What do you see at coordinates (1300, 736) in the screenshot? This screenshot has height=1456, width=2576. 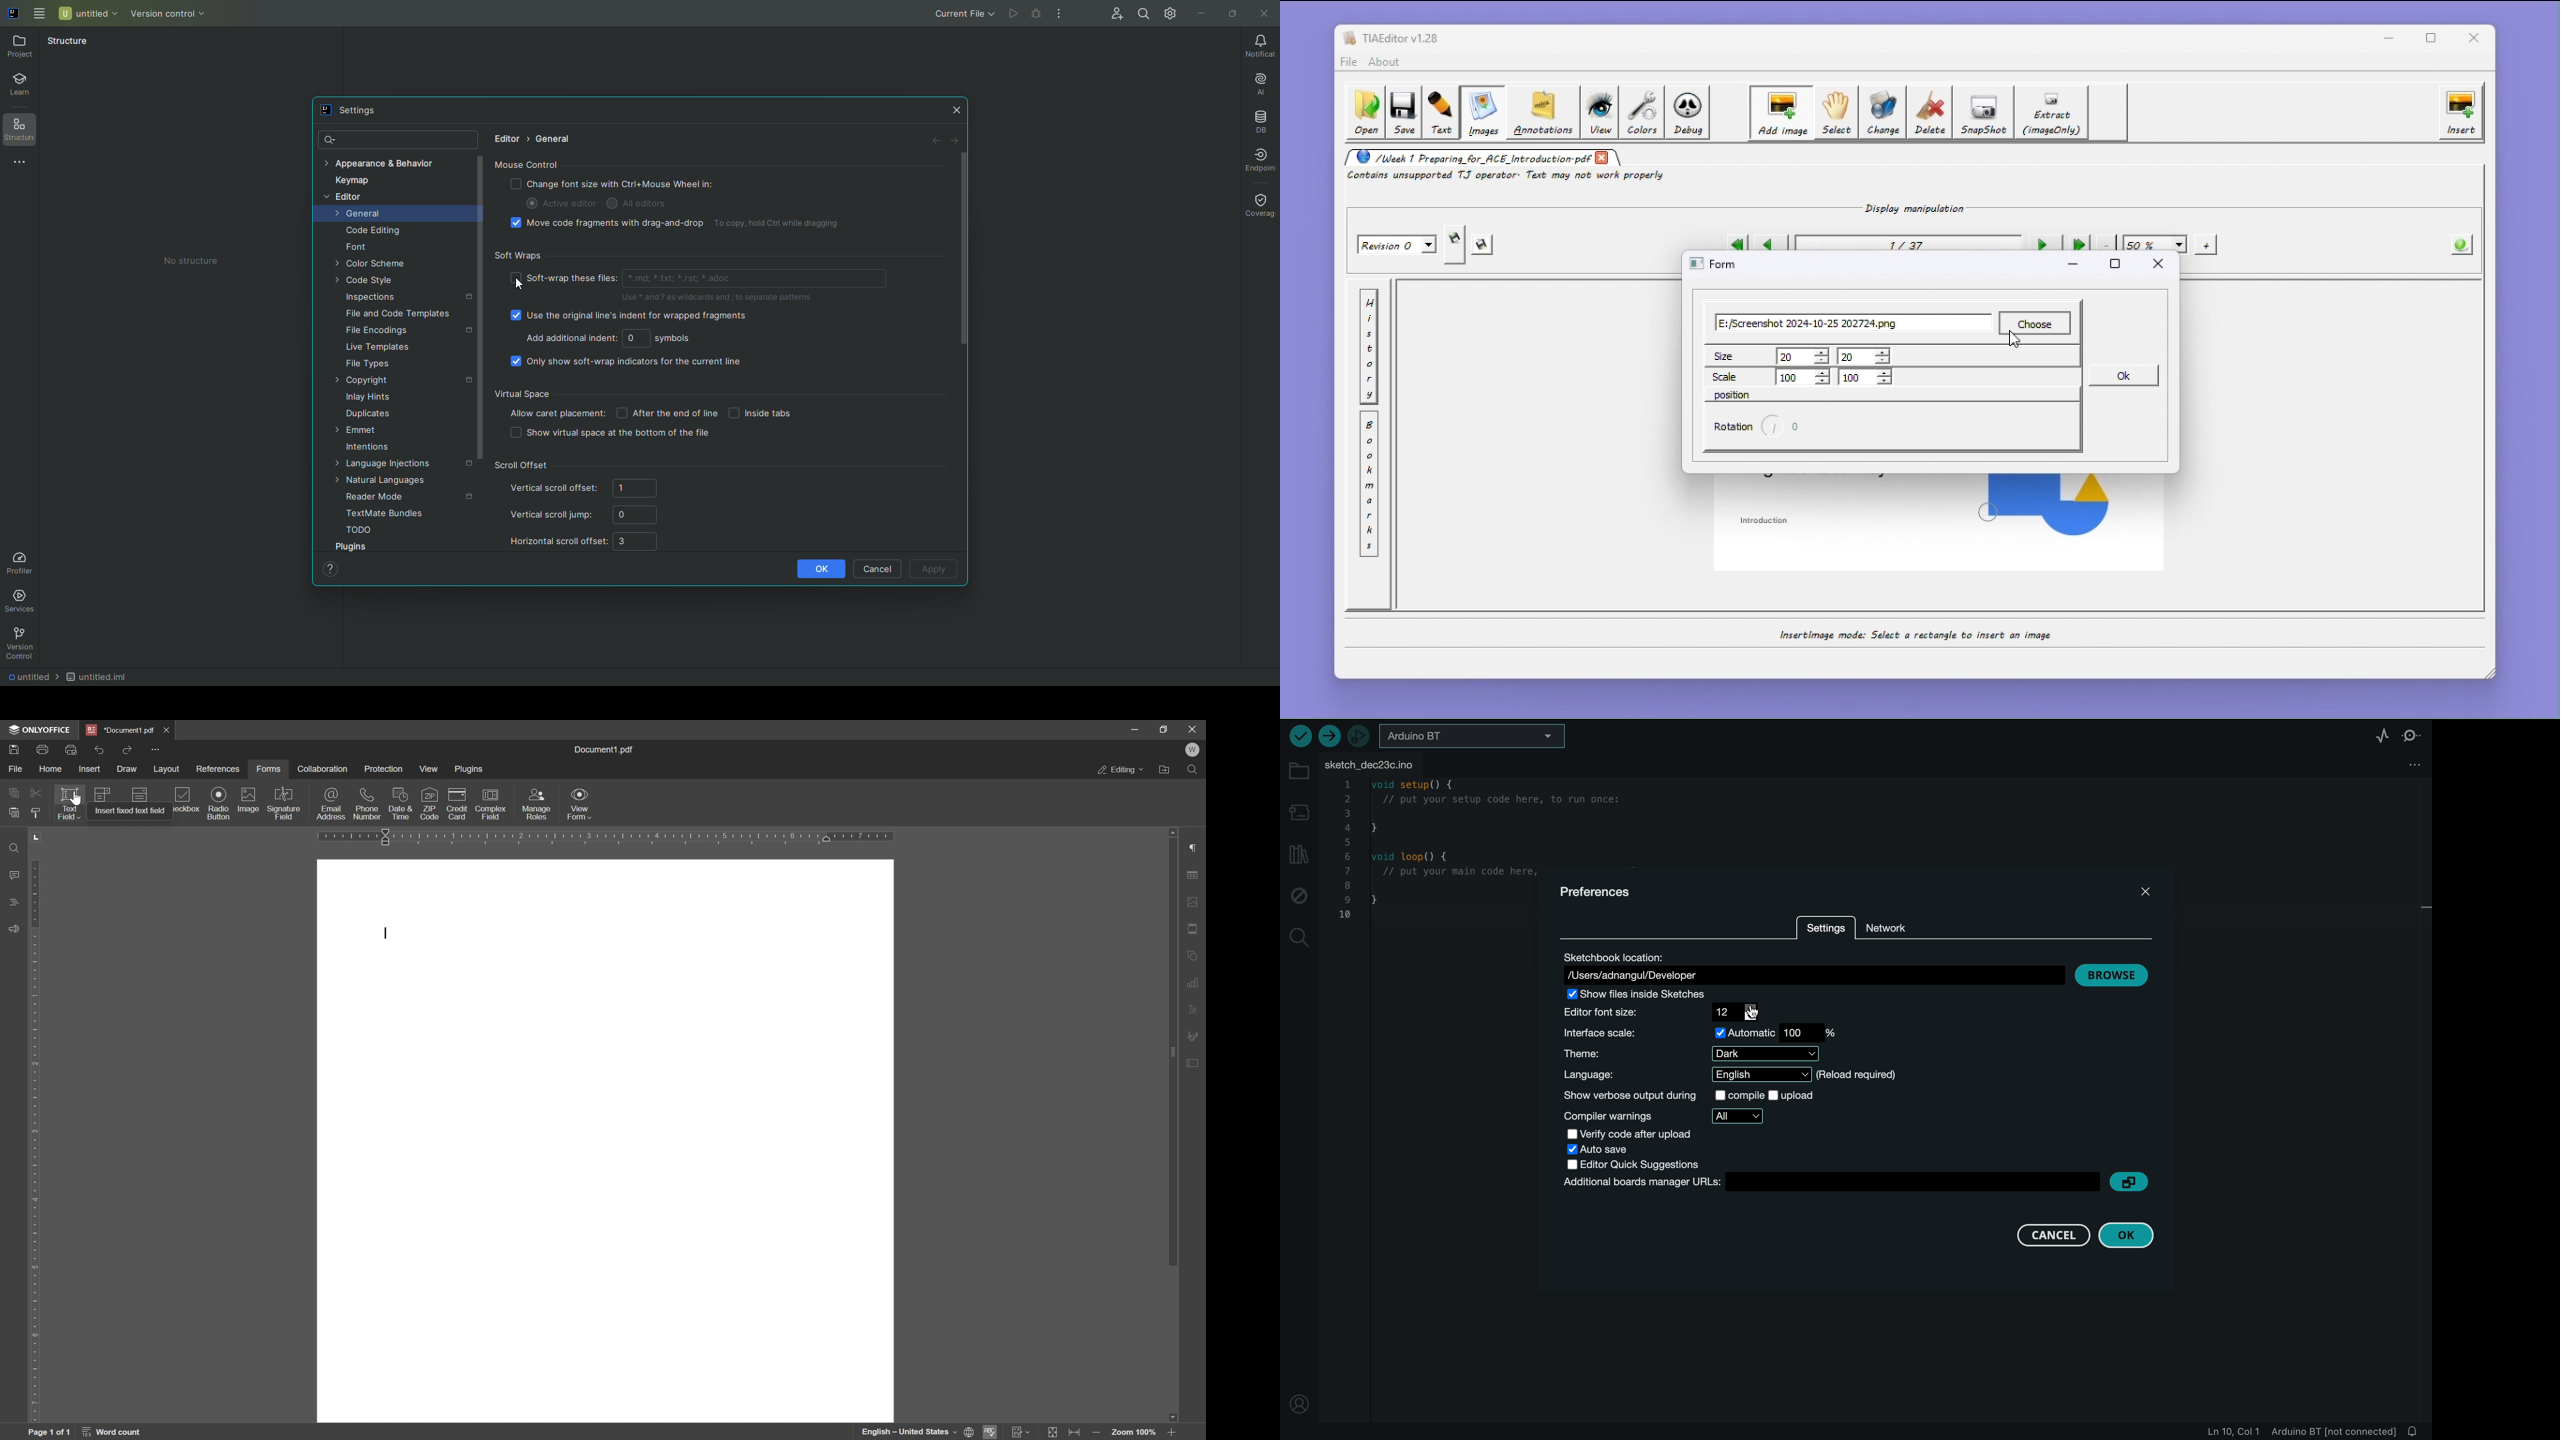 I see `verify` at bounding box center [1300, 736].